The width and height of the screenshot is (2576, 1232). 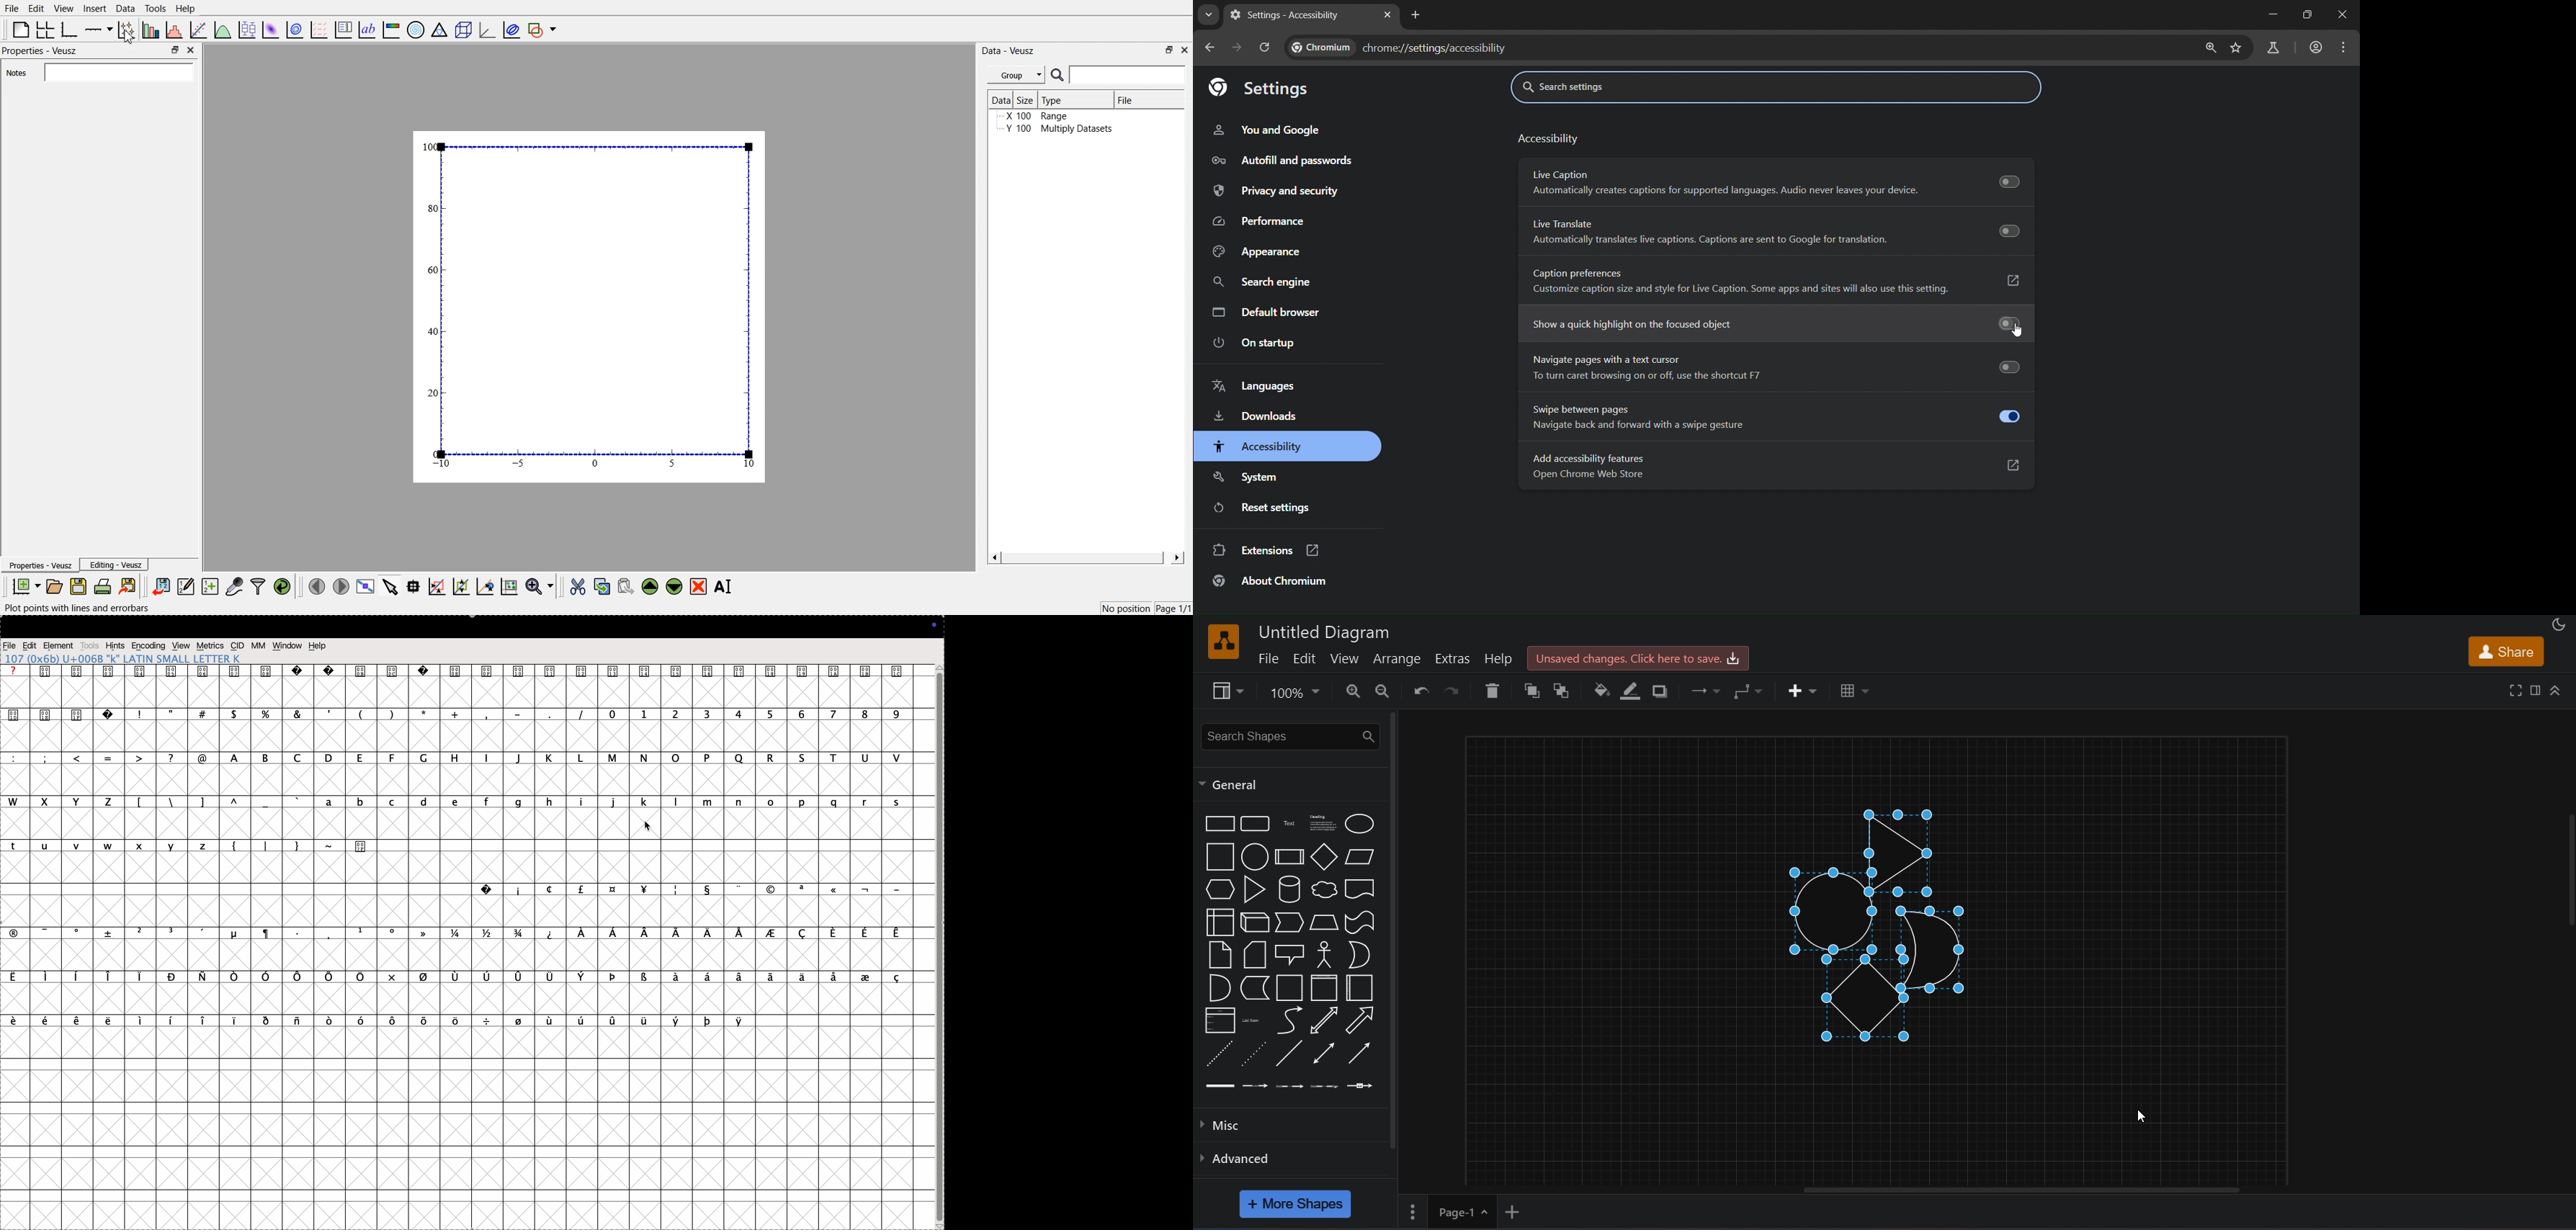 What do you see at coordinates (644, 803) in the screenshot?
I see `k` at bounding box center [644, 803].